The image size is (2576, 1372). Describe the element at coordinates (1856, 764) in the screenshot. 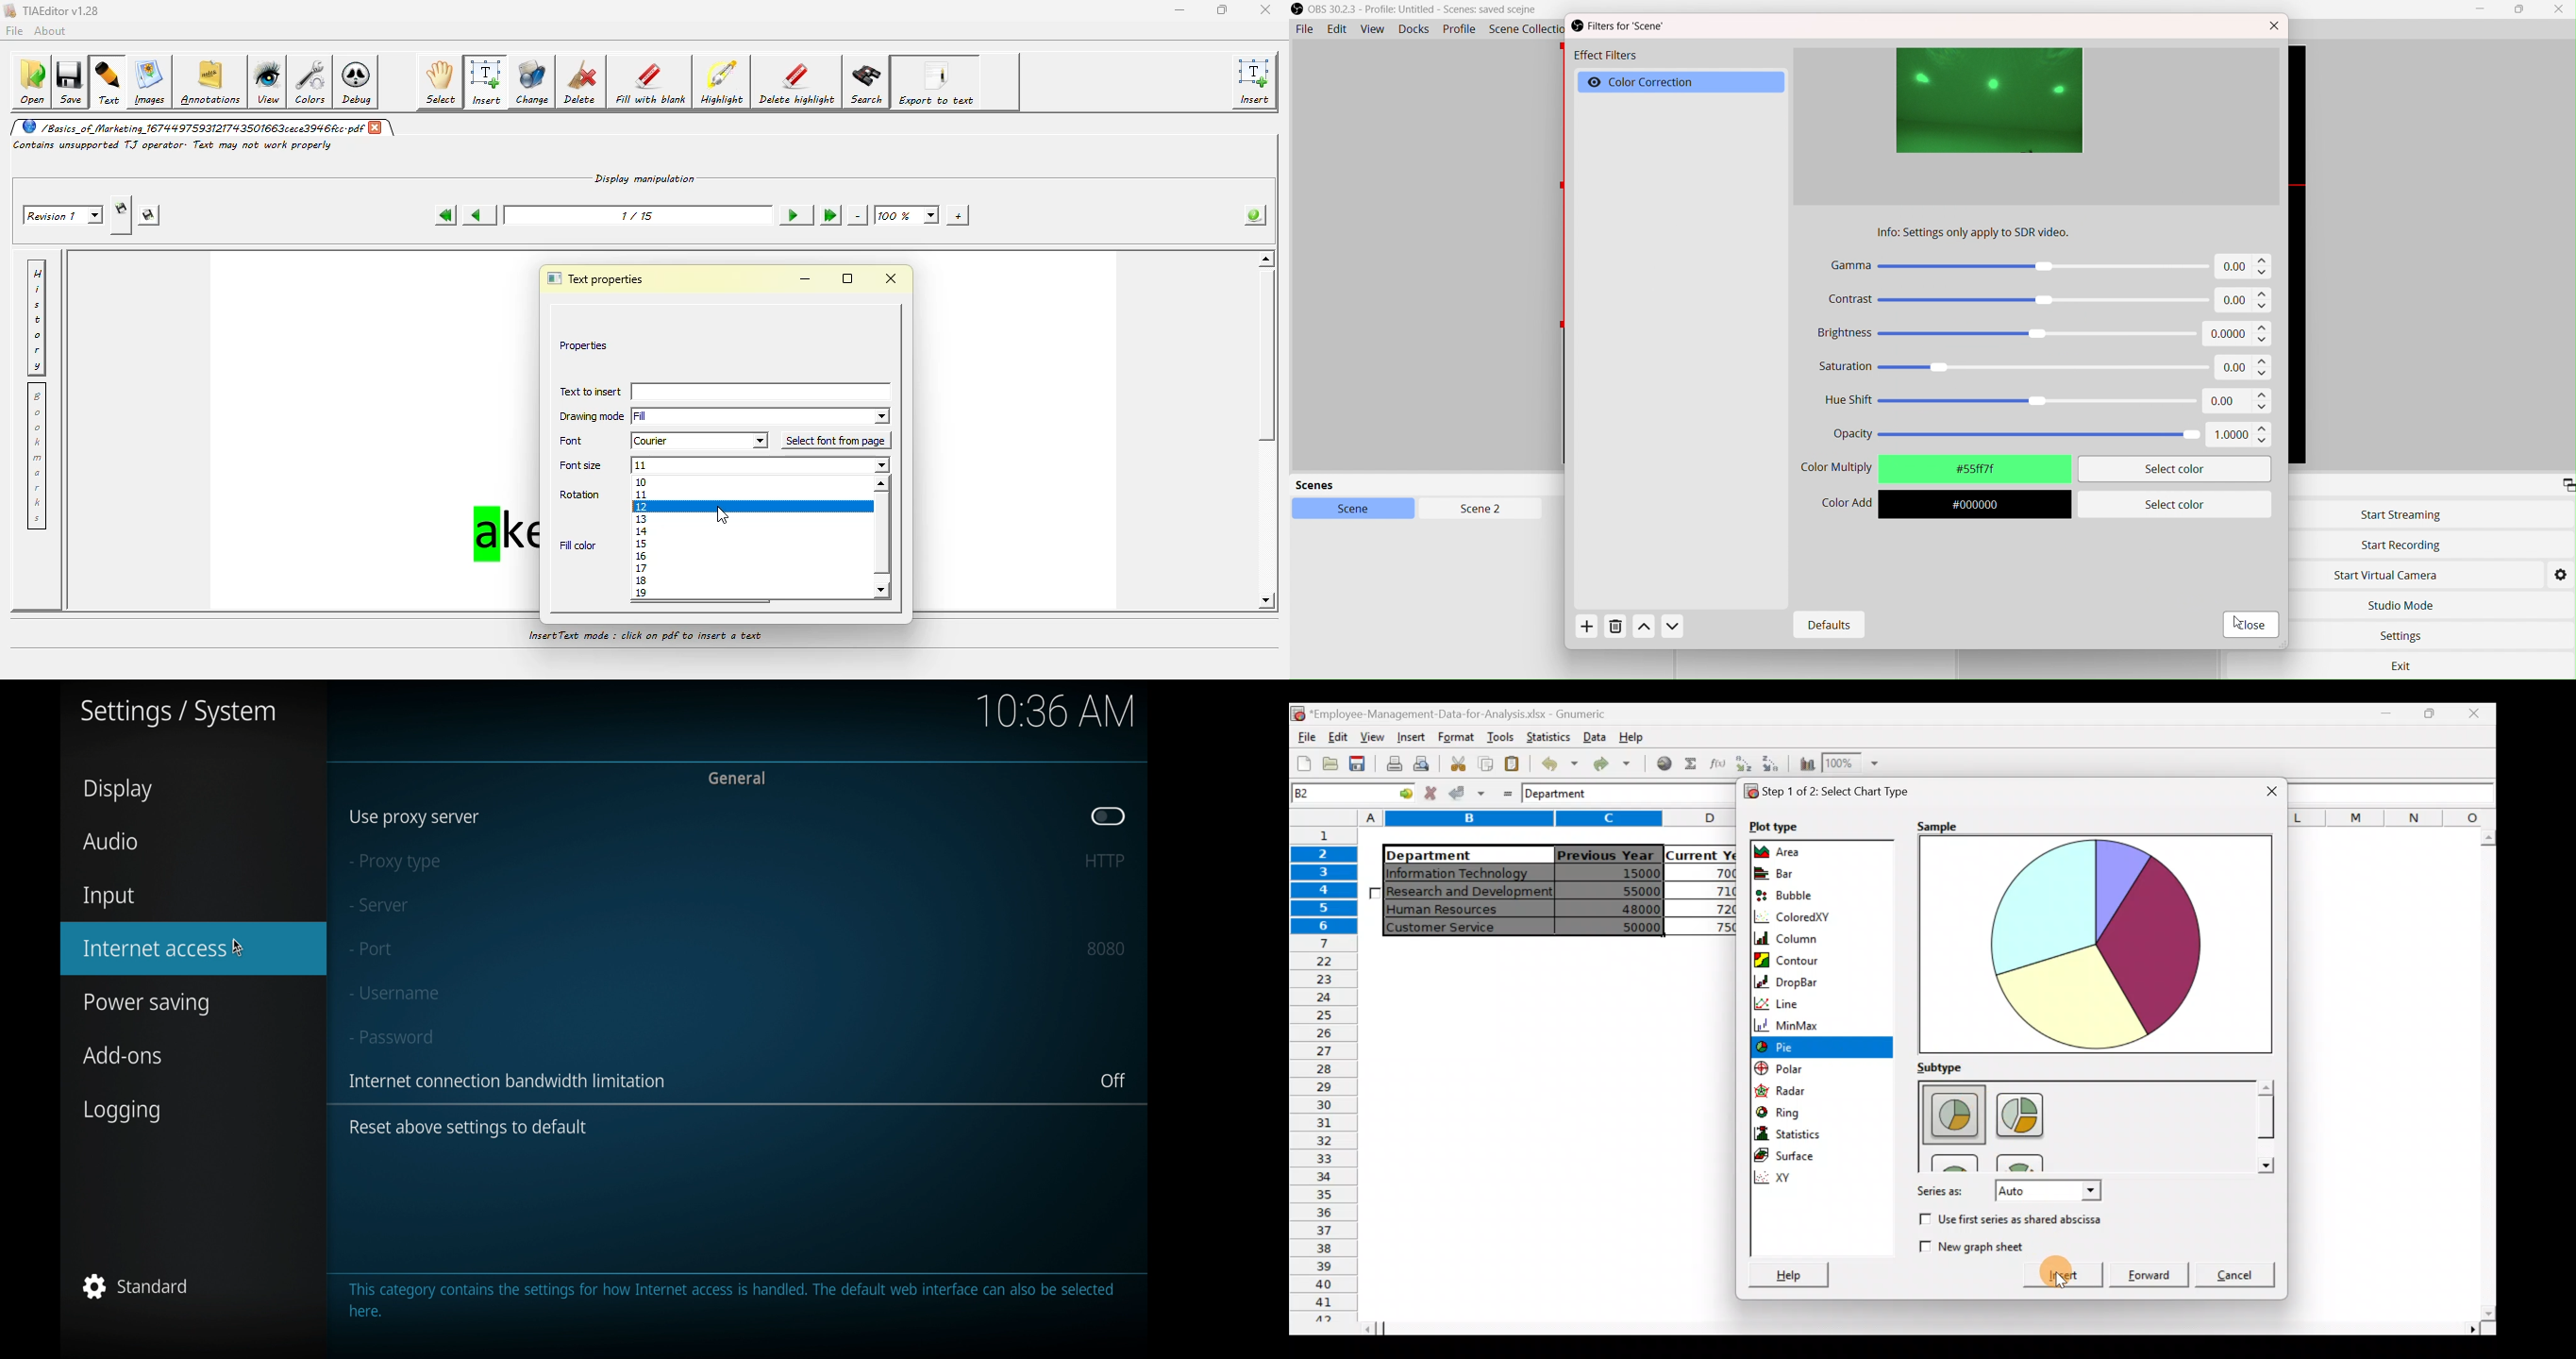

I see `Zoom` at that location.